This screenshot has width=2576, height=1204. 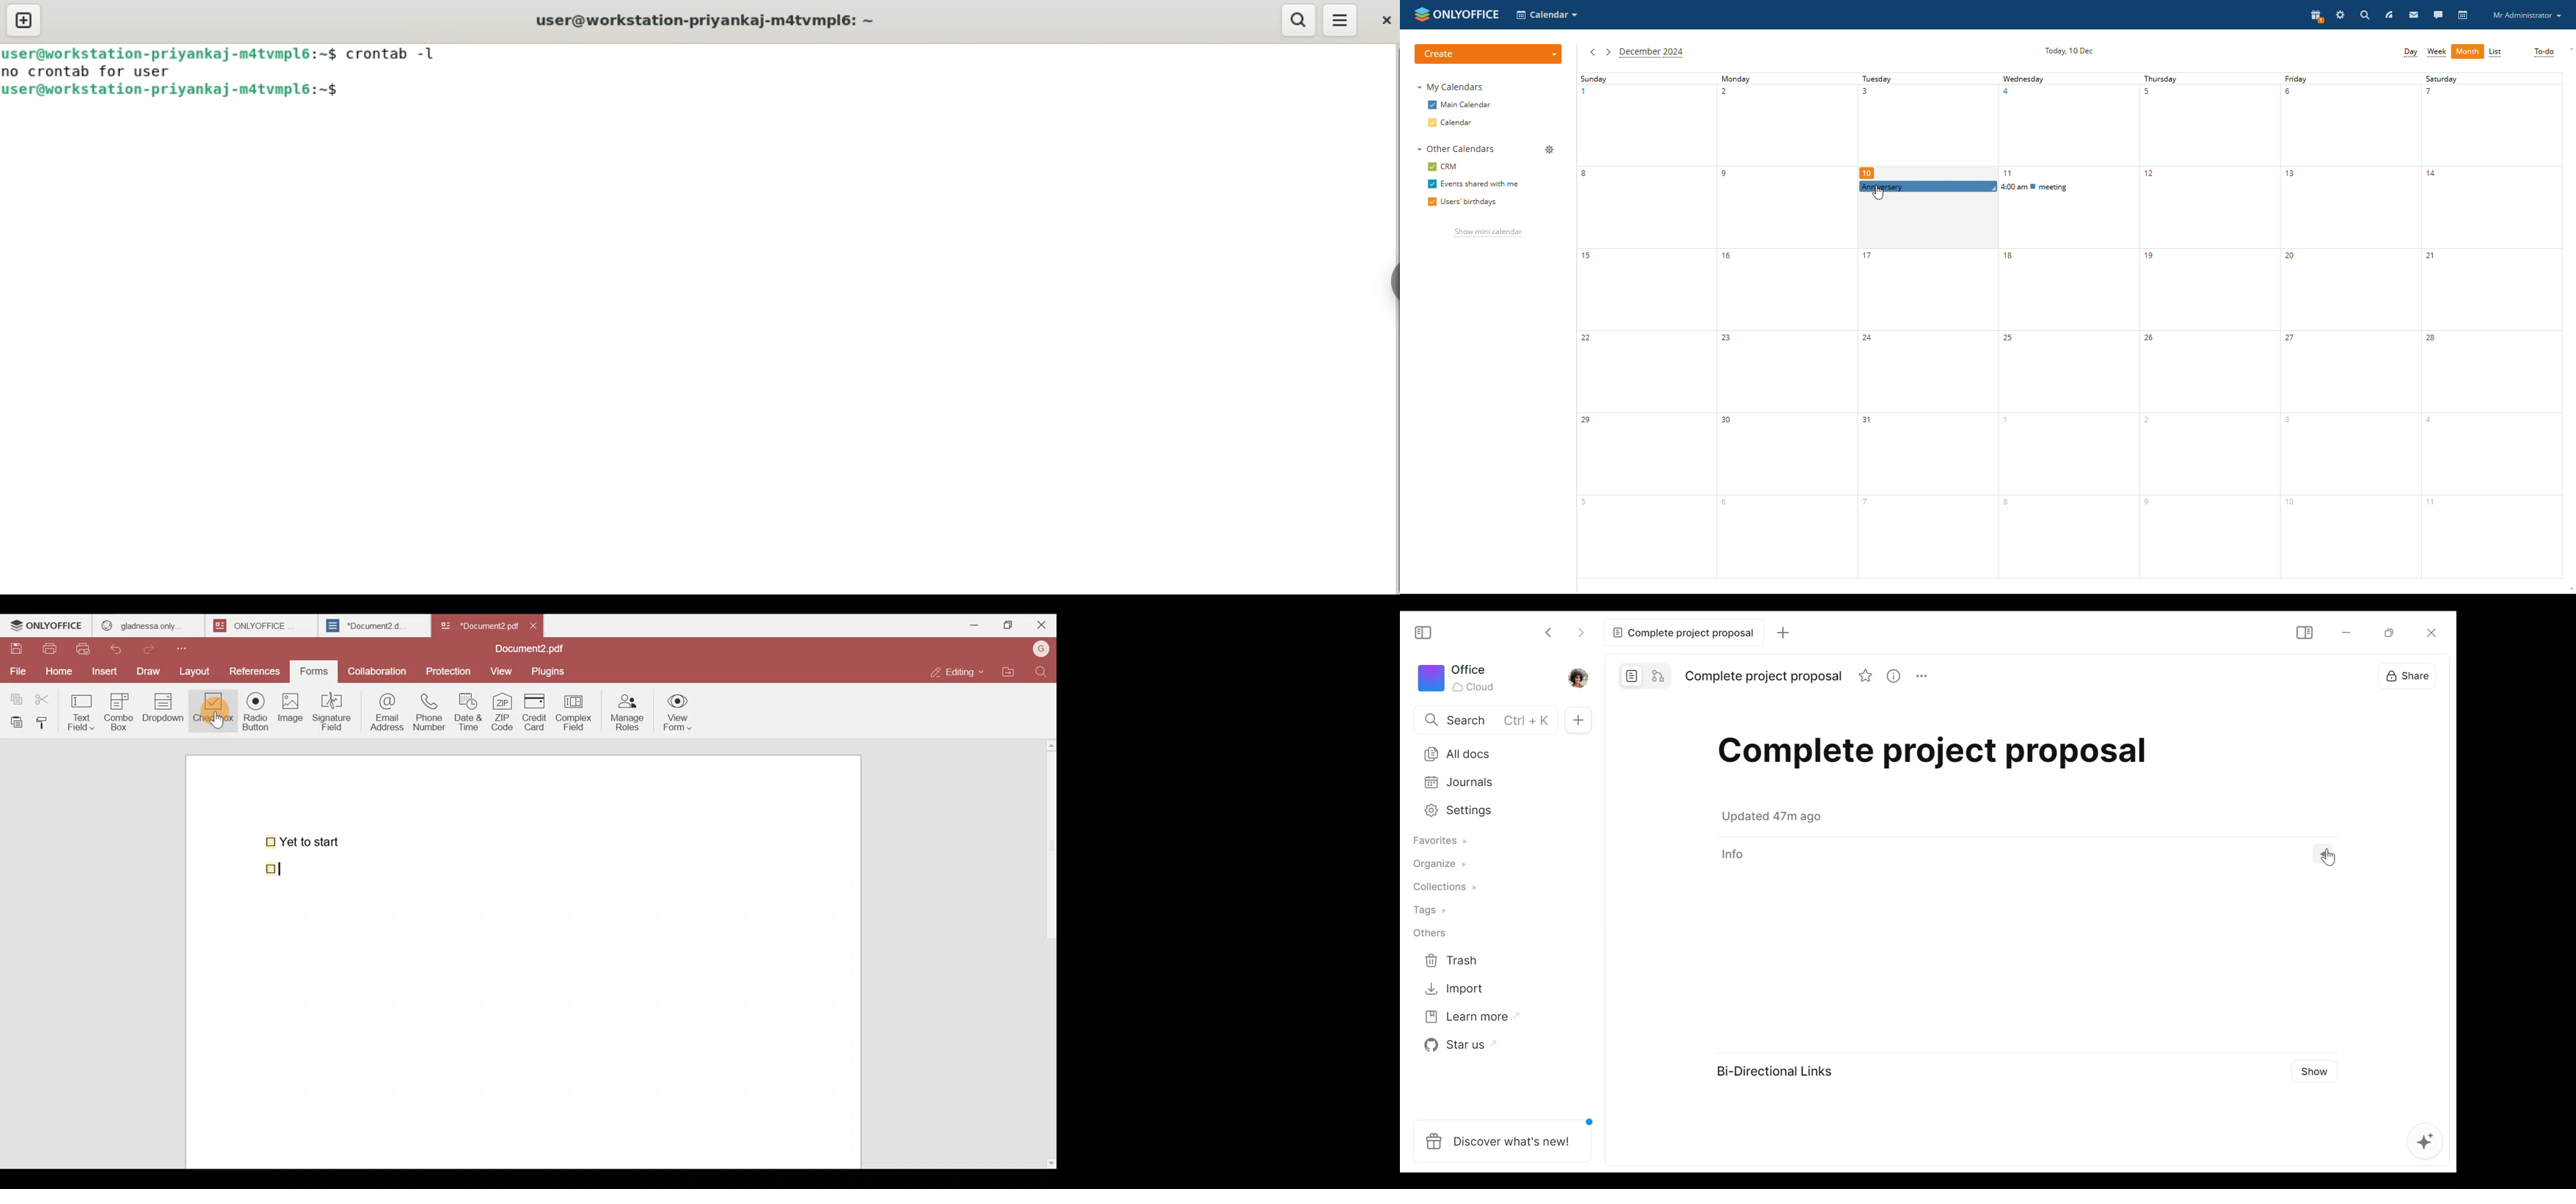 What do you see at coordinates (1592, 52) in the screenshot?
I see `previous month` at bounding box center [1592, 52].